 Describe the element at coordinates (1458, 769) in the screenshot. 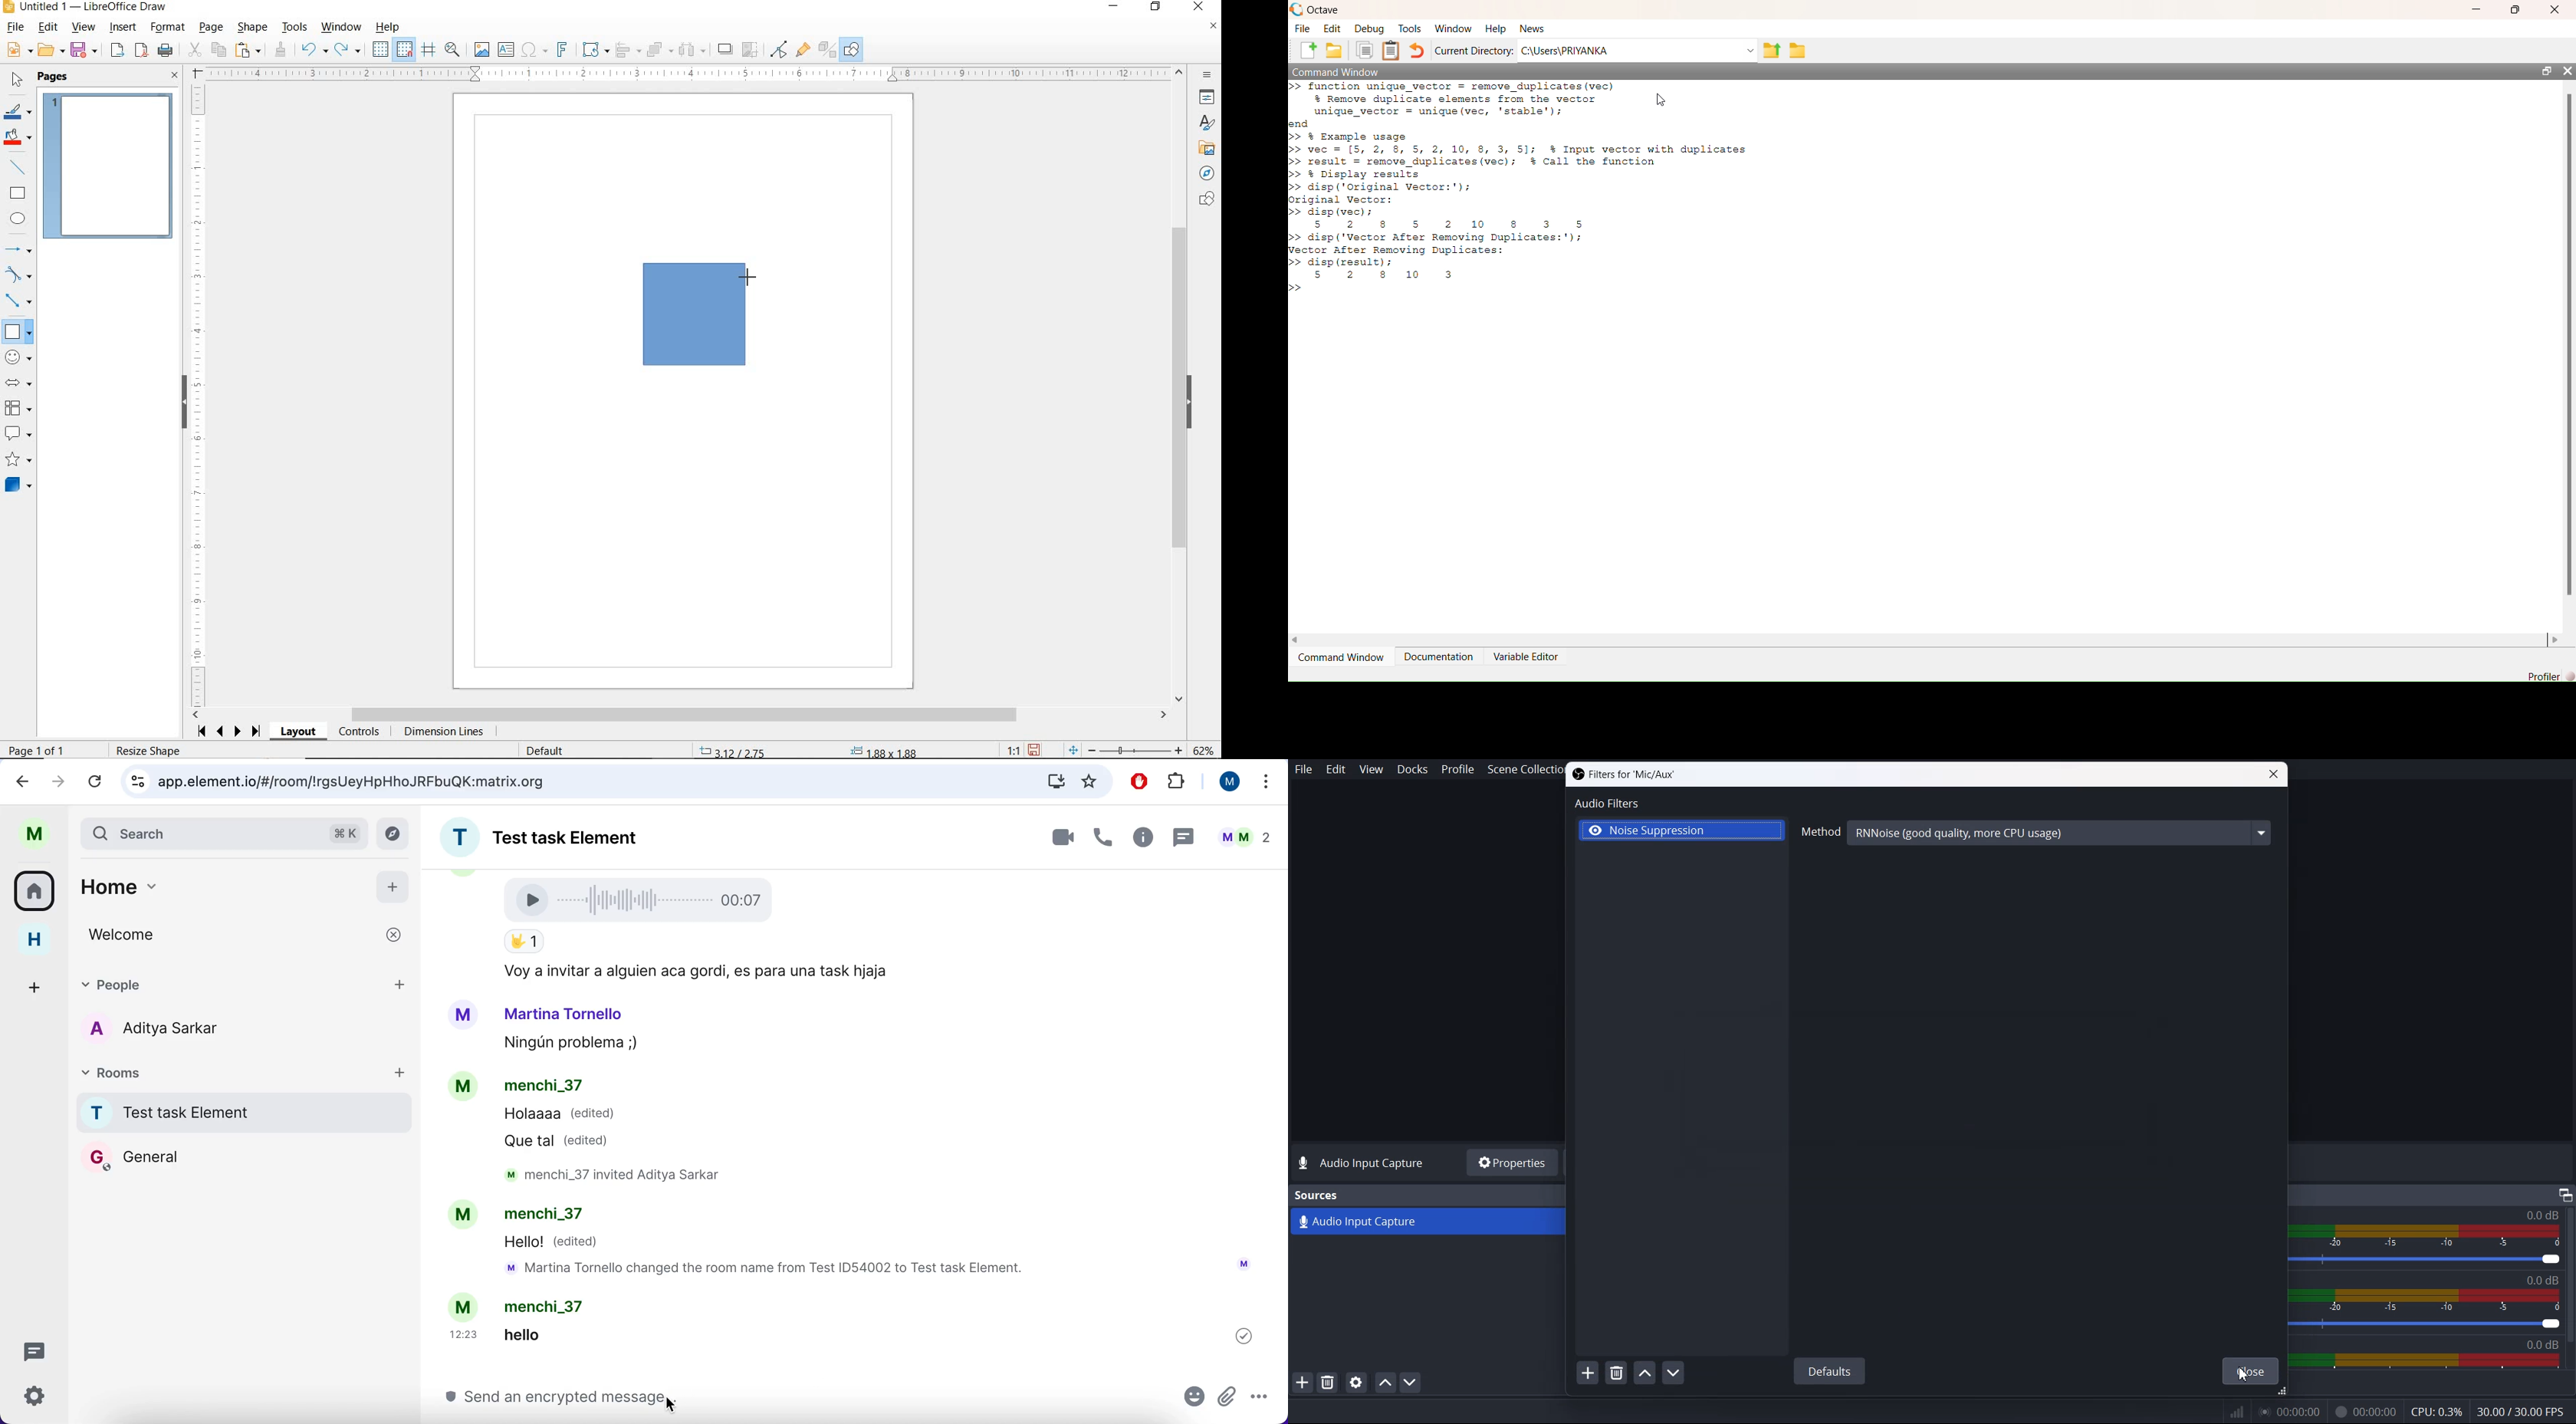

I see `Profile` at that location.